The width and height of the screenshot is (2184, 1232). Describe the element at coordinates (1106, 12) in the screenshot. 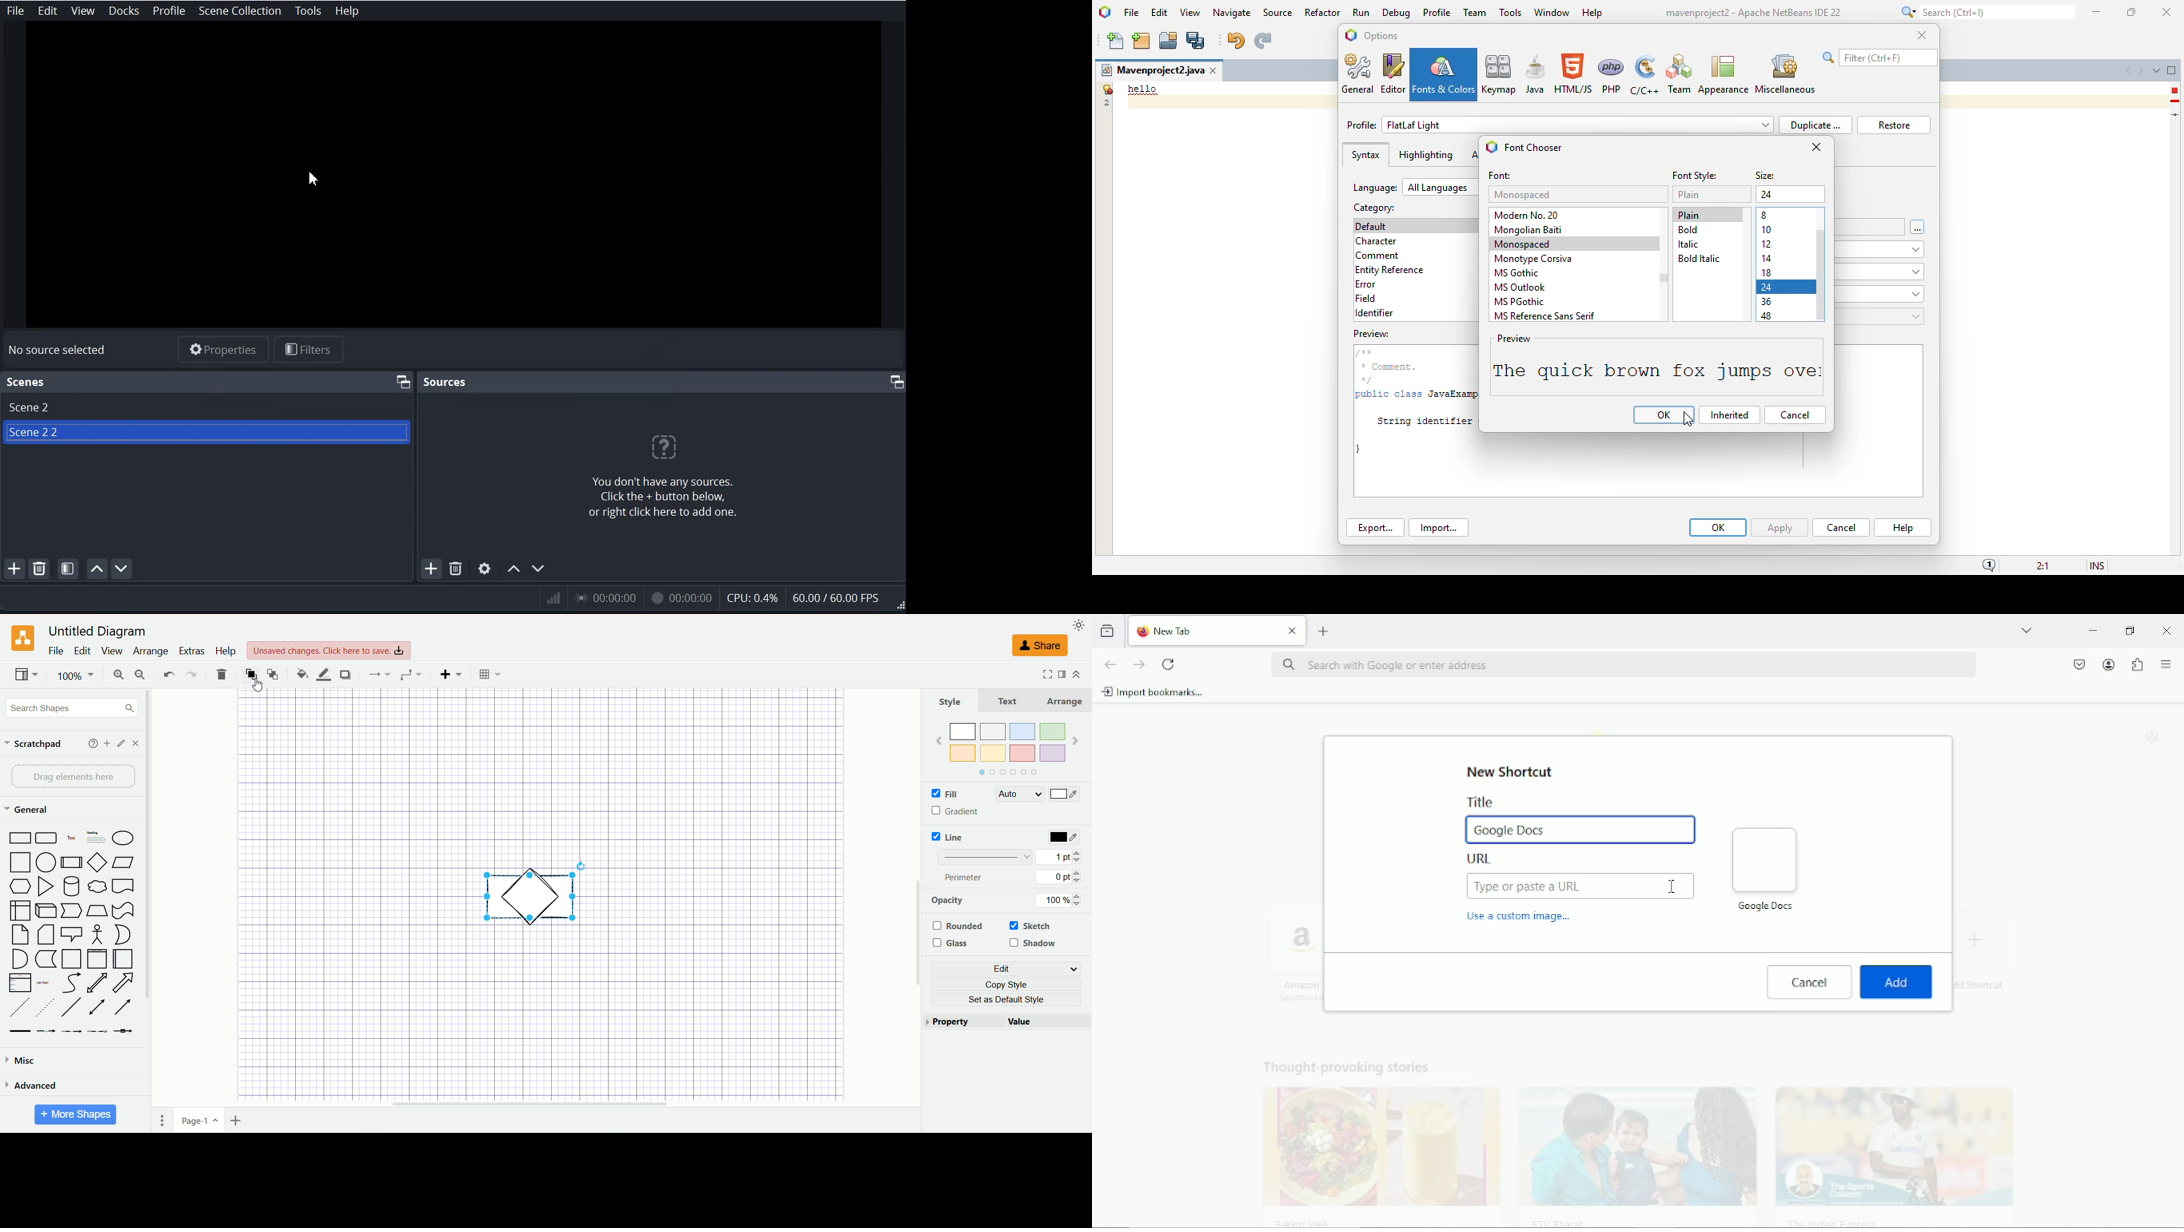

I see `logo` at that location.